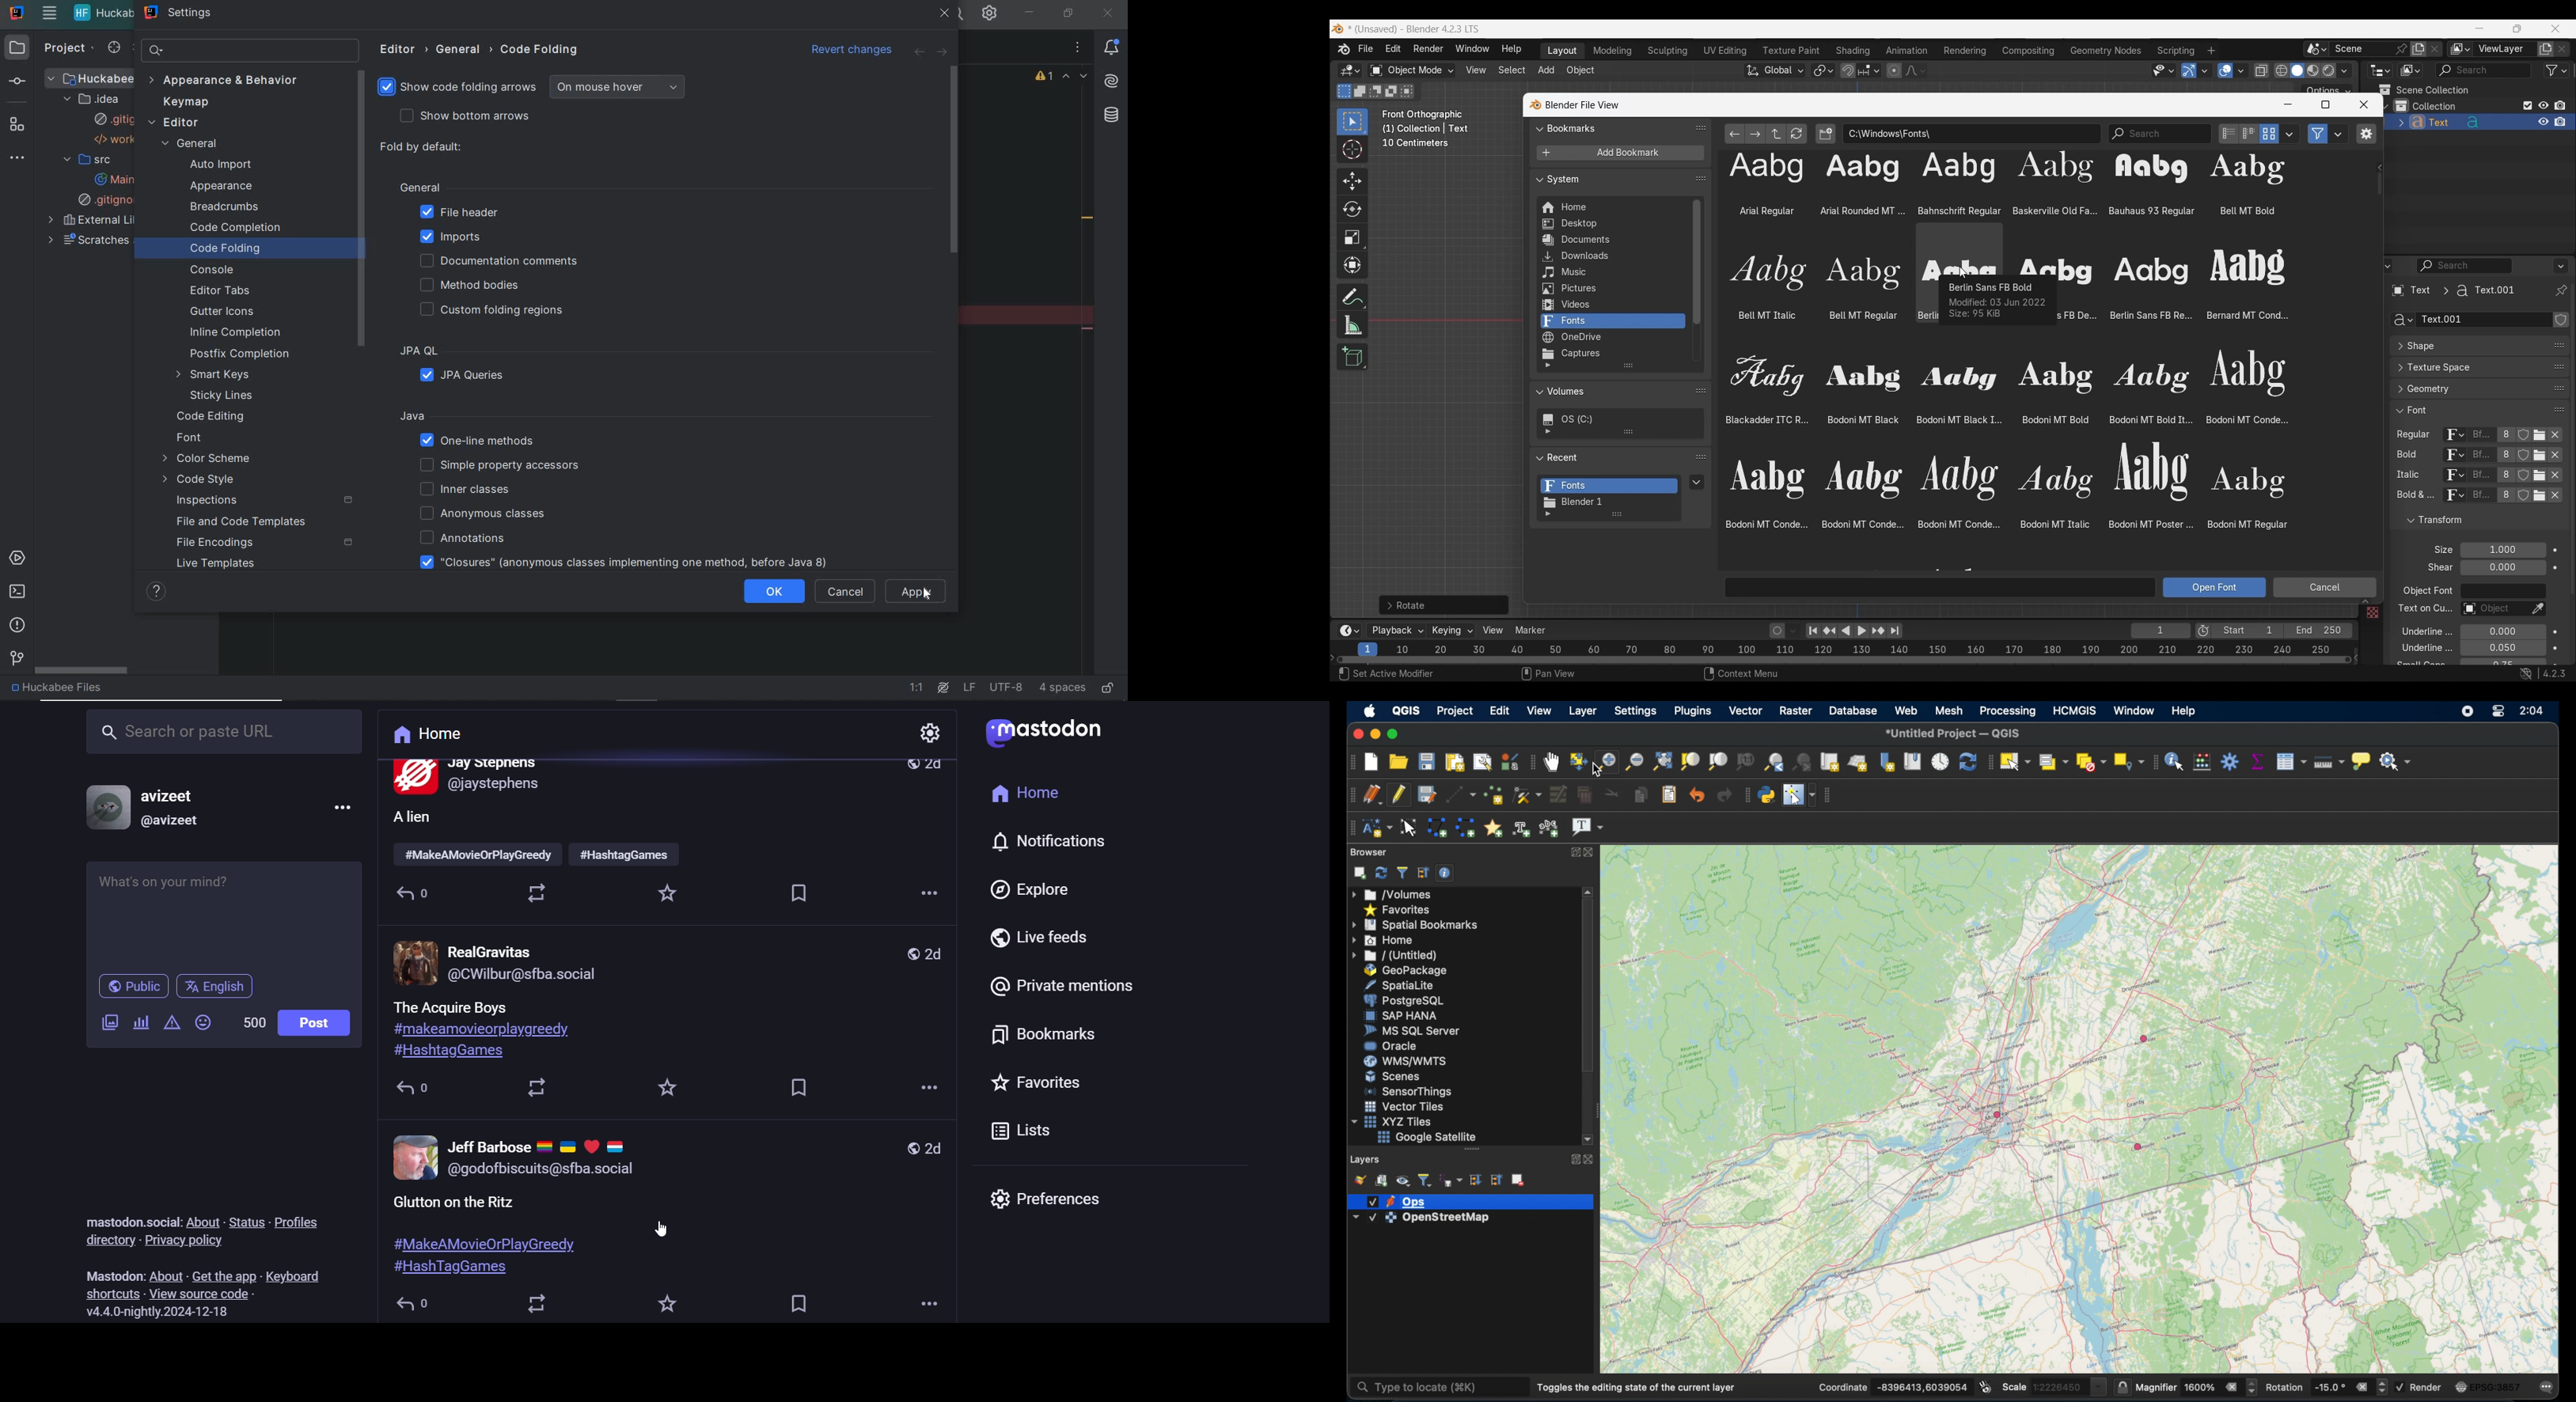 This screenshot has width=2576, height=1428. Describe the element at coordinates (1353, 238) in the screenshot. I see `Scale` at that location.